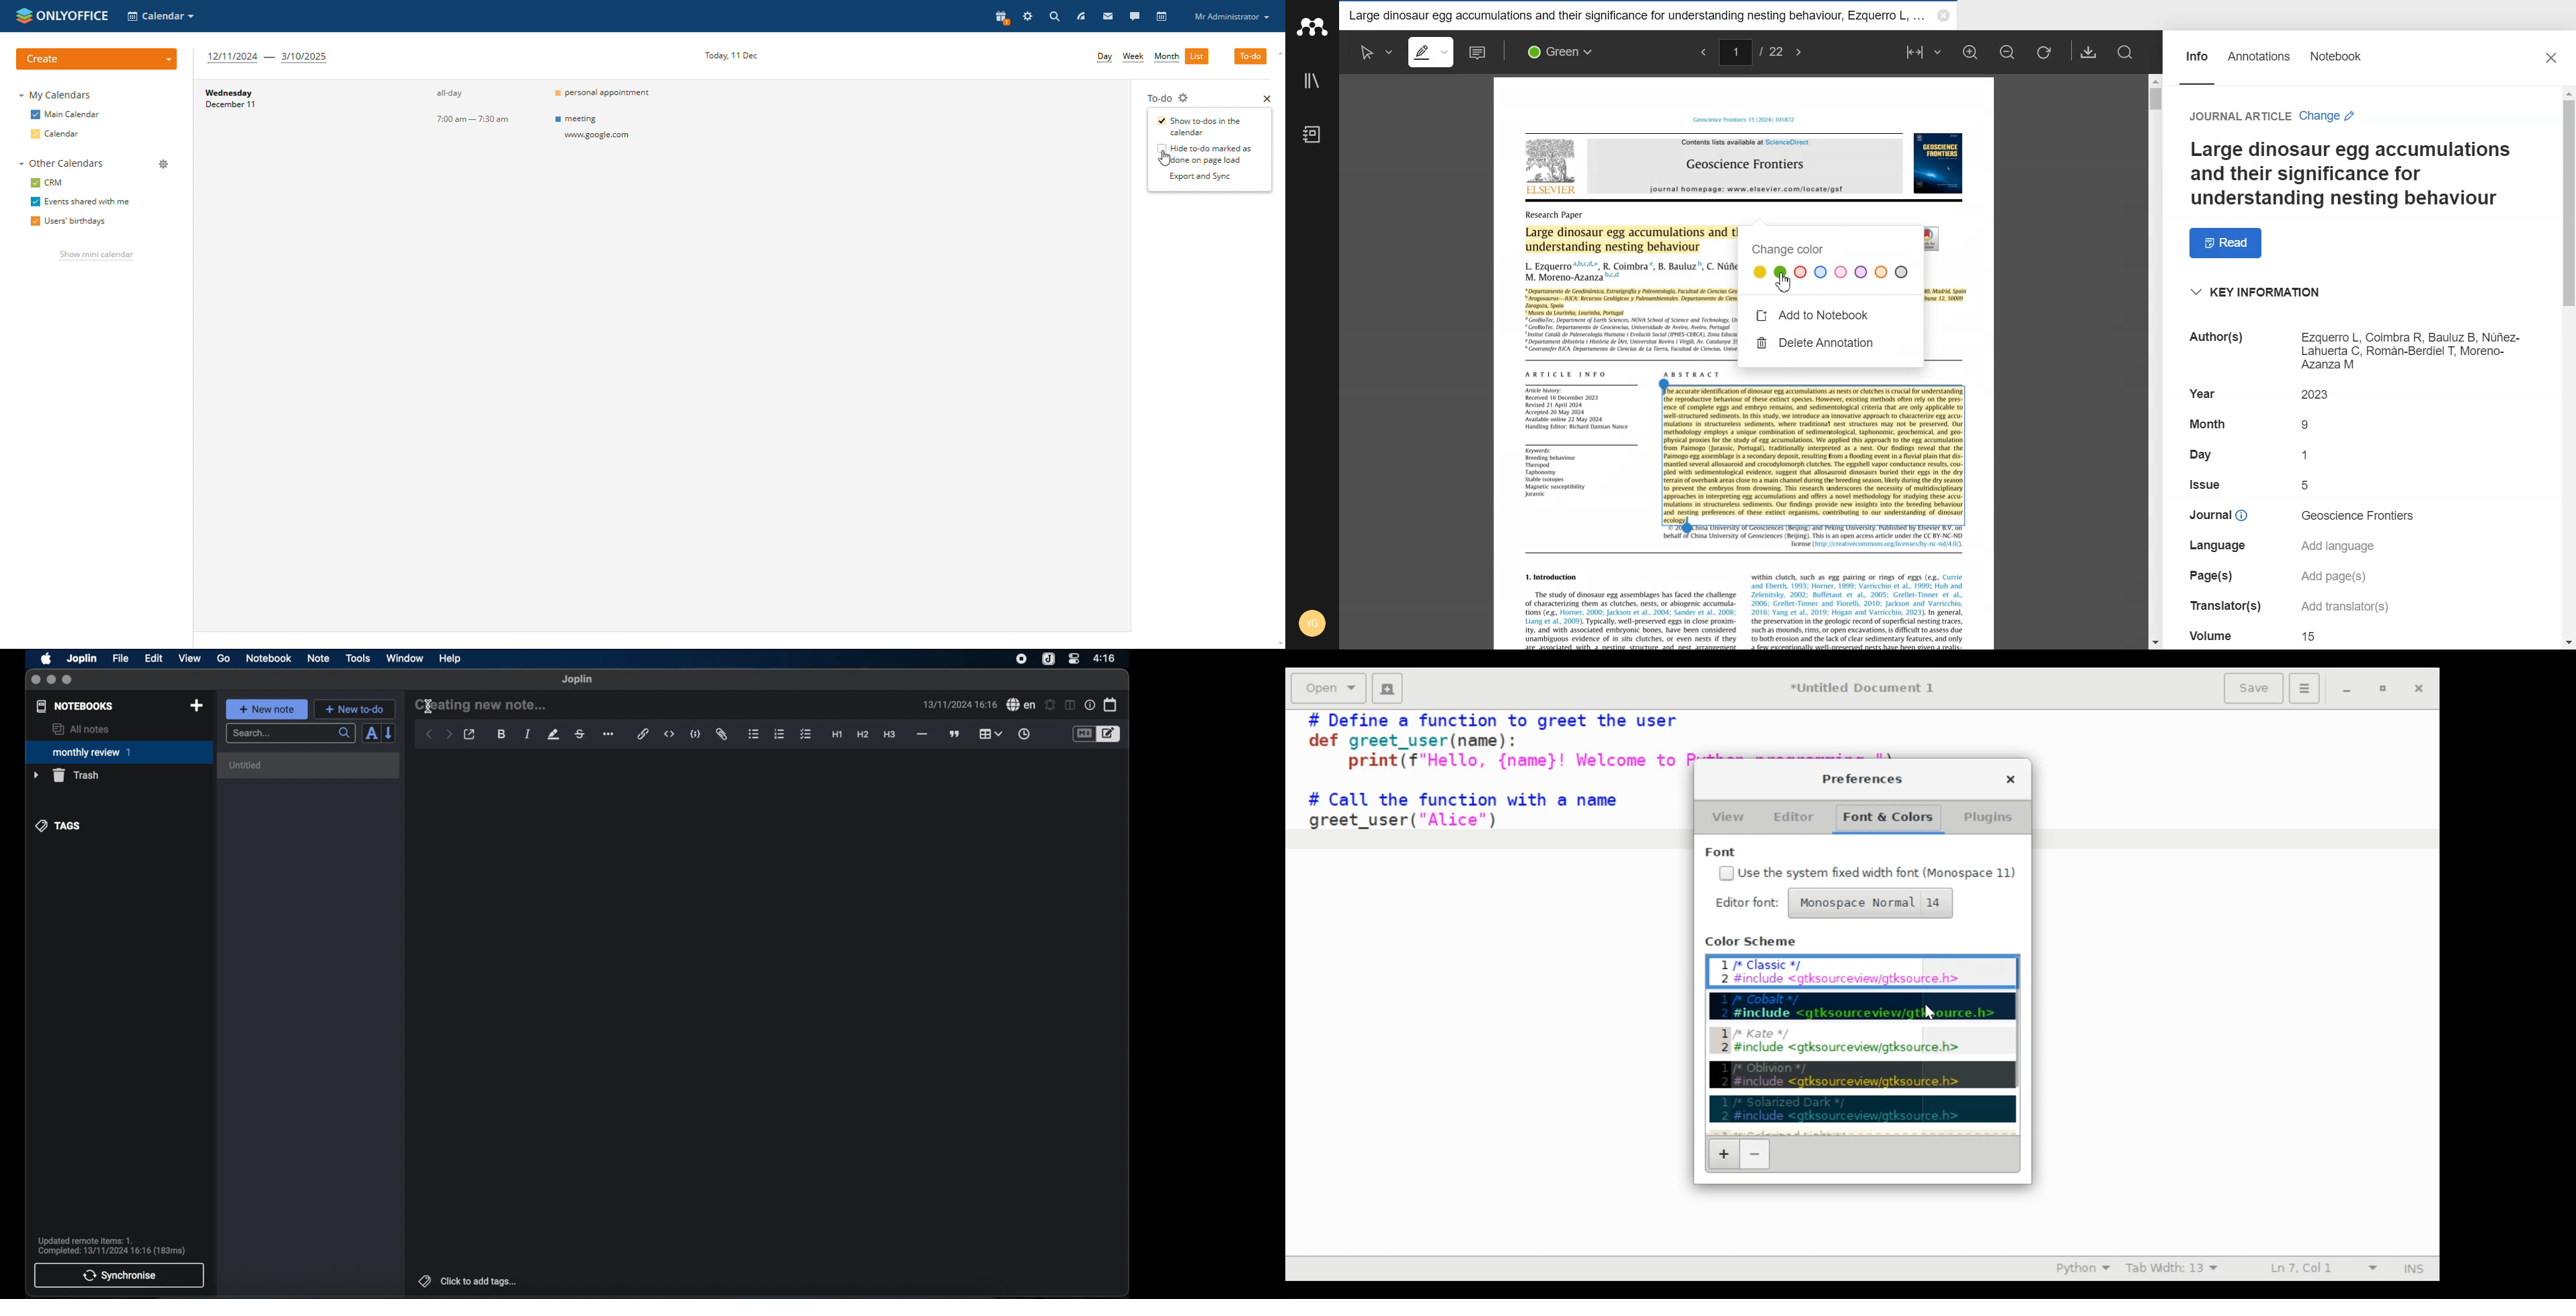  What do you see at coordinates (1747, 120) in the screenshot?
I see `text` at bounding box center [1747, 120].